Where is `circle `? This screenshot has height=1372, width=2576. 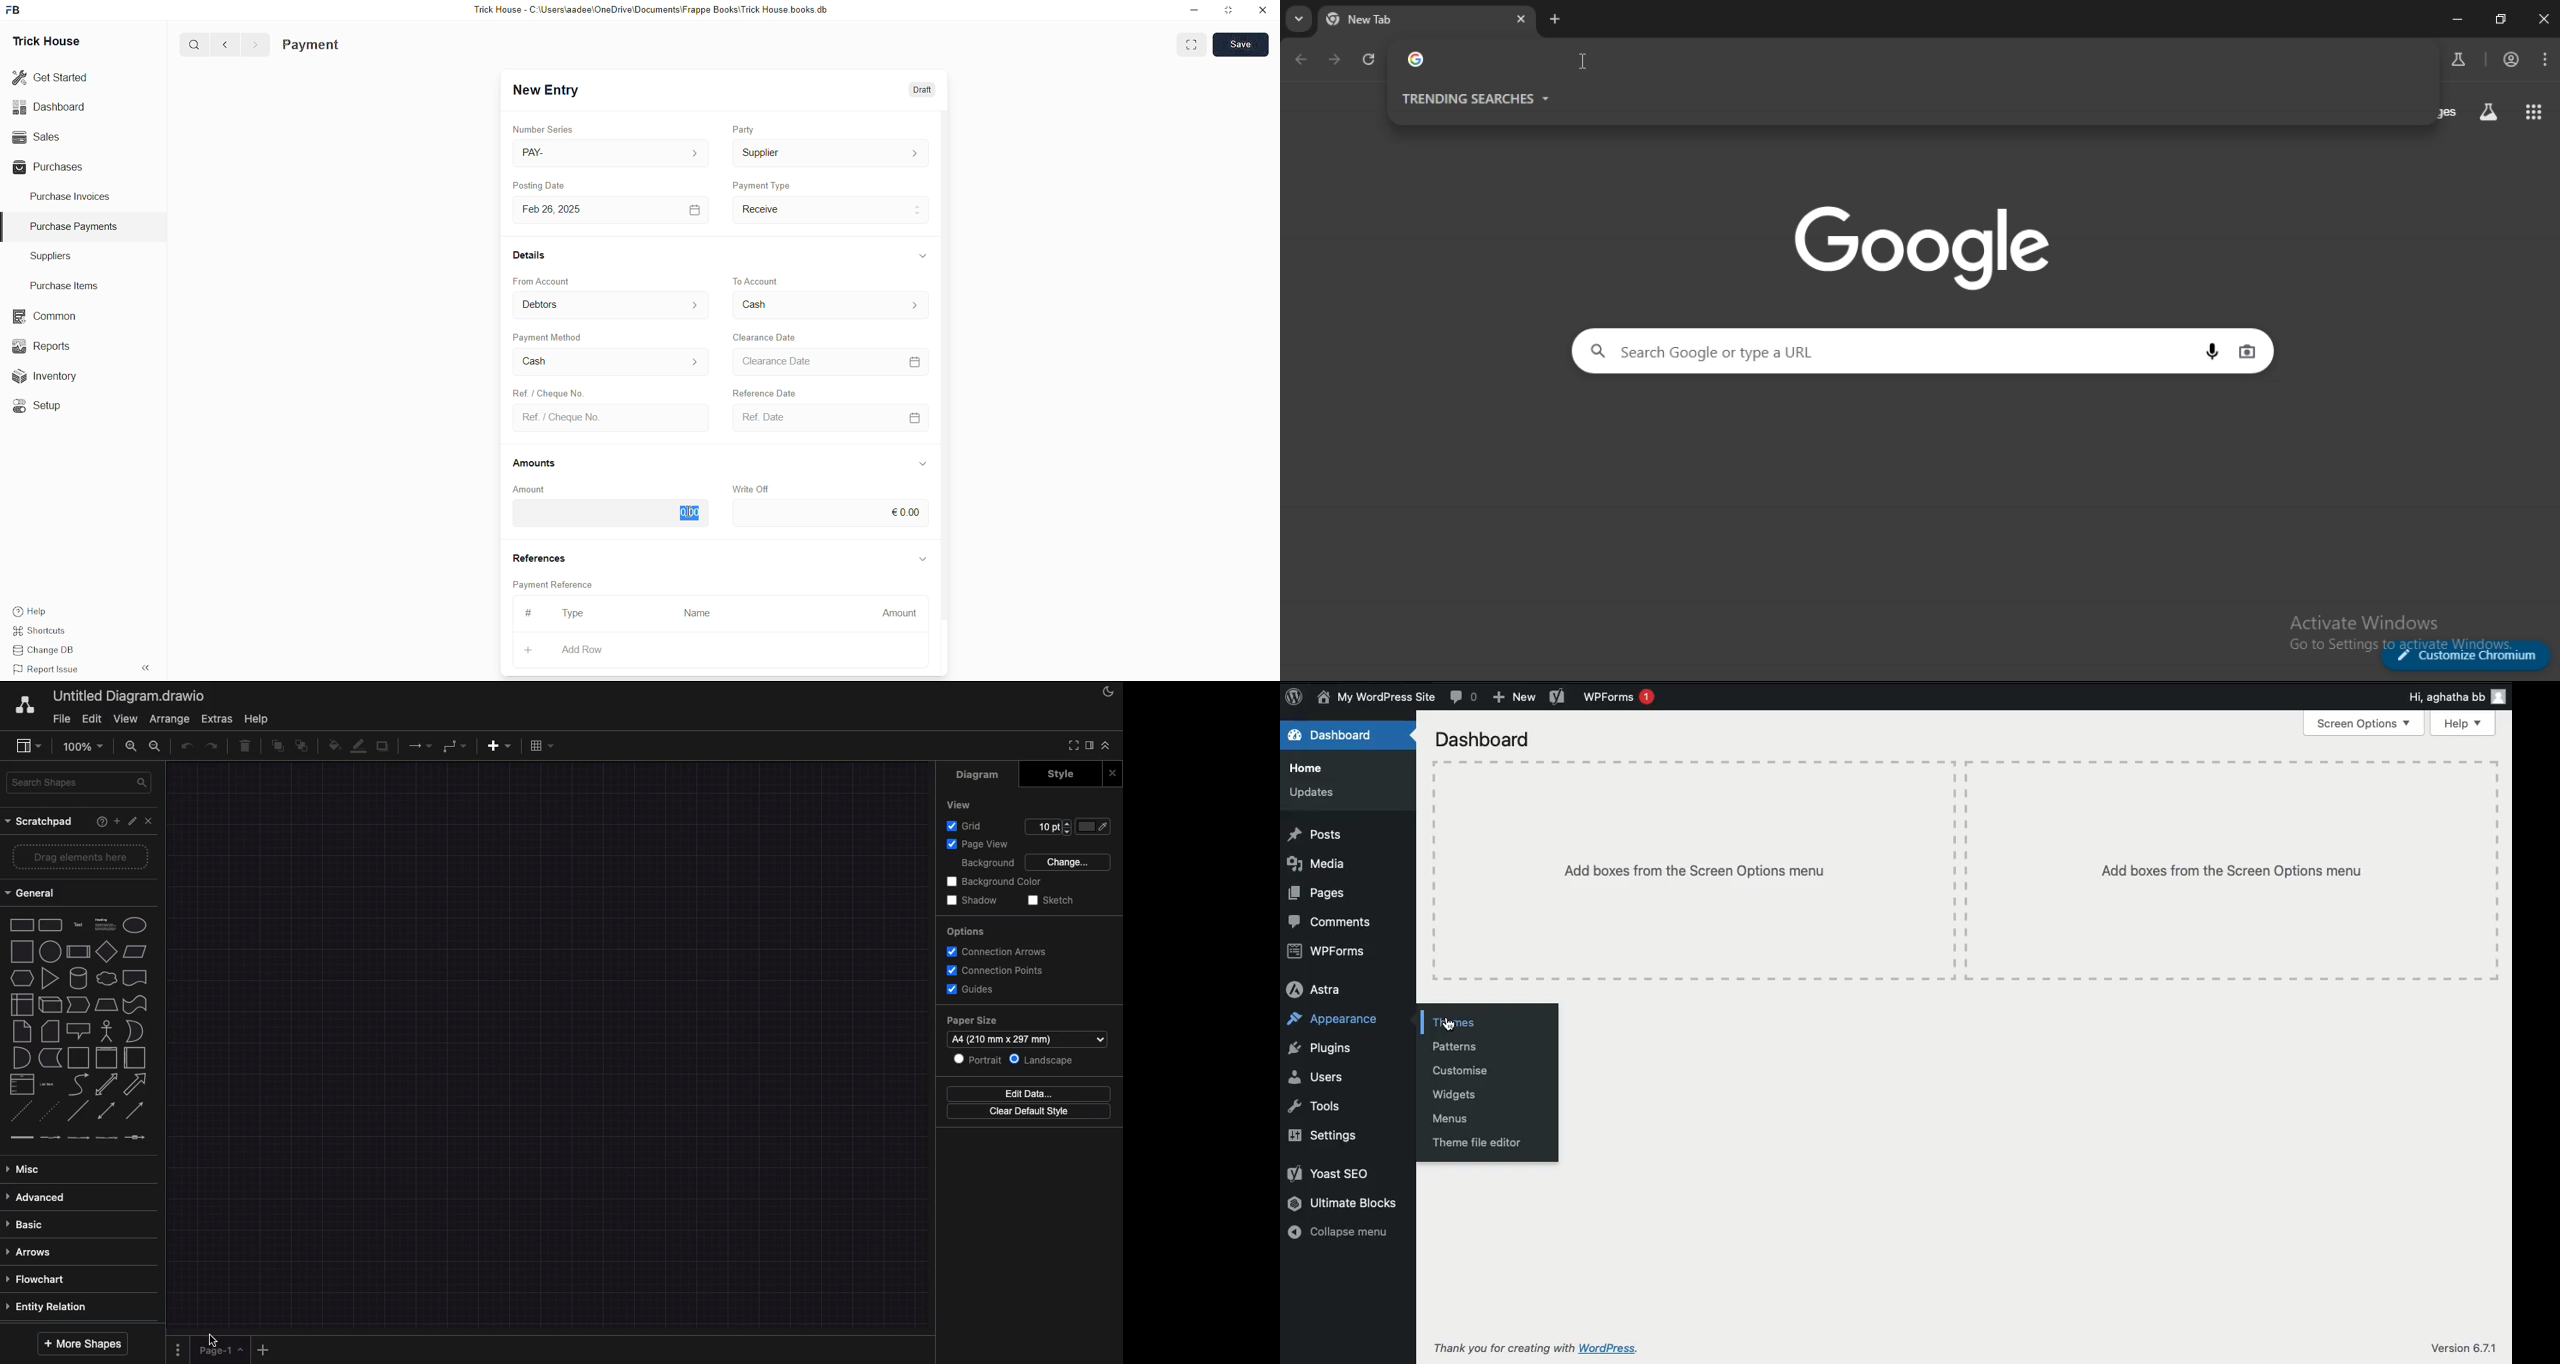 circle  is located at coordinates (52, 952).